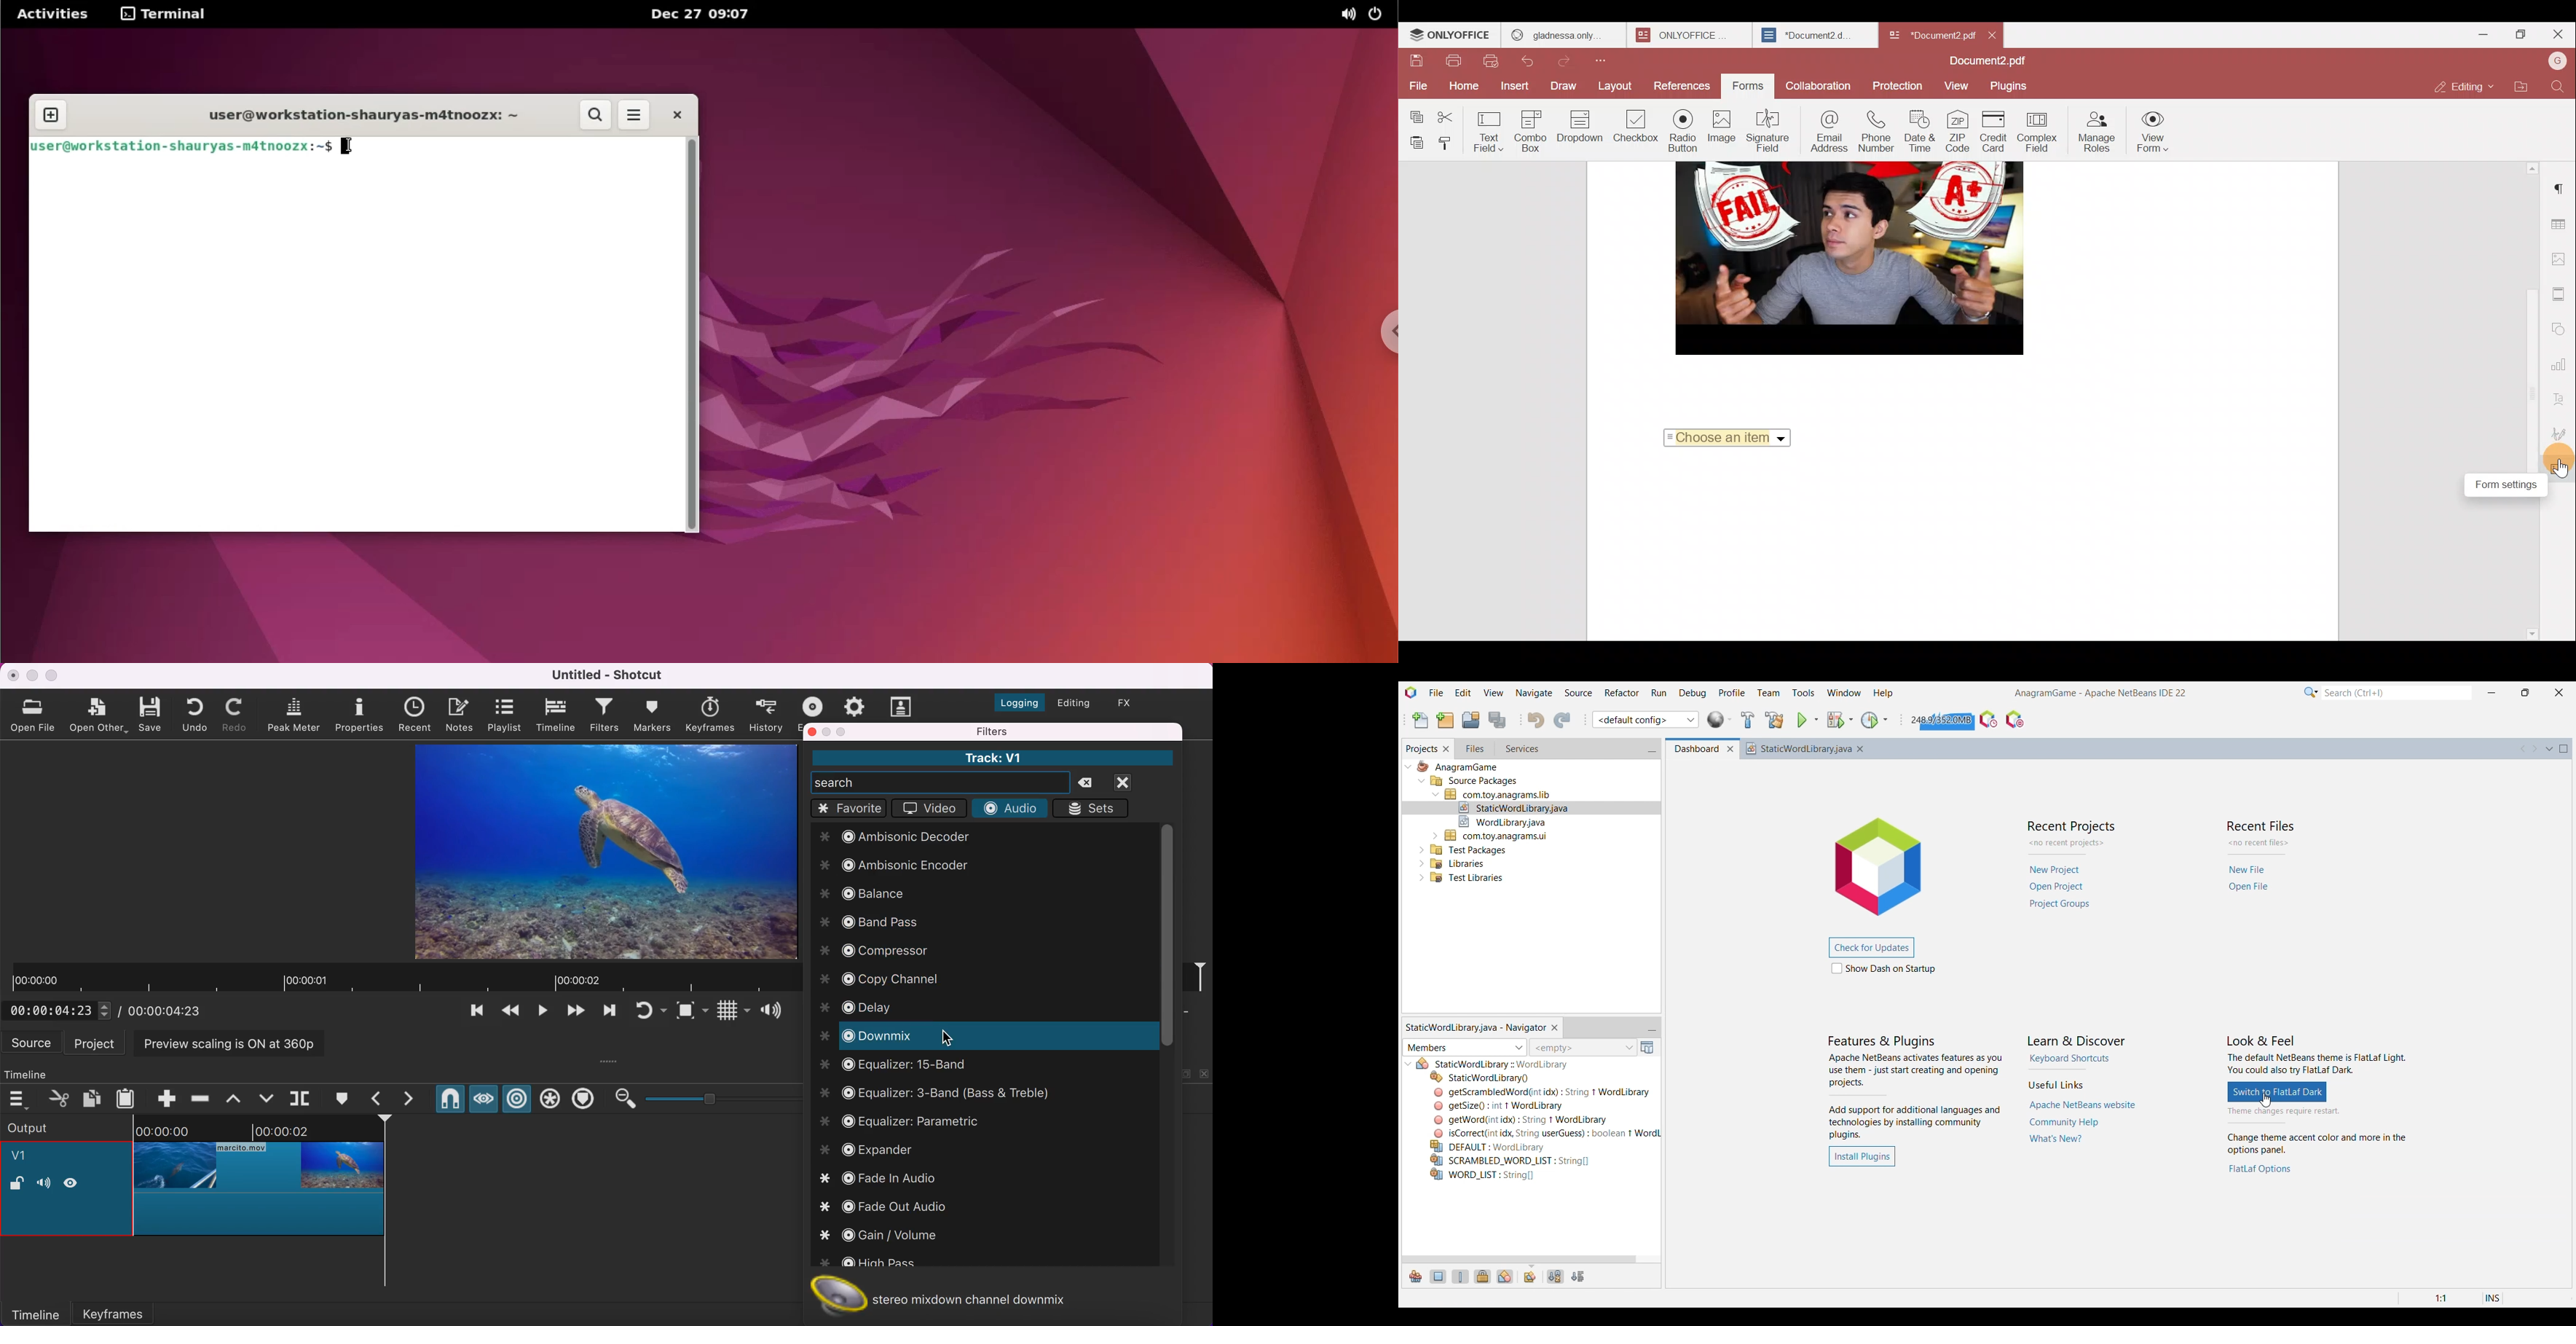 The height and width of the screenshot is (1344, 2576). Describe the element at coordinates (1570, 61) in the screenshot. I see `Redo` at that location.